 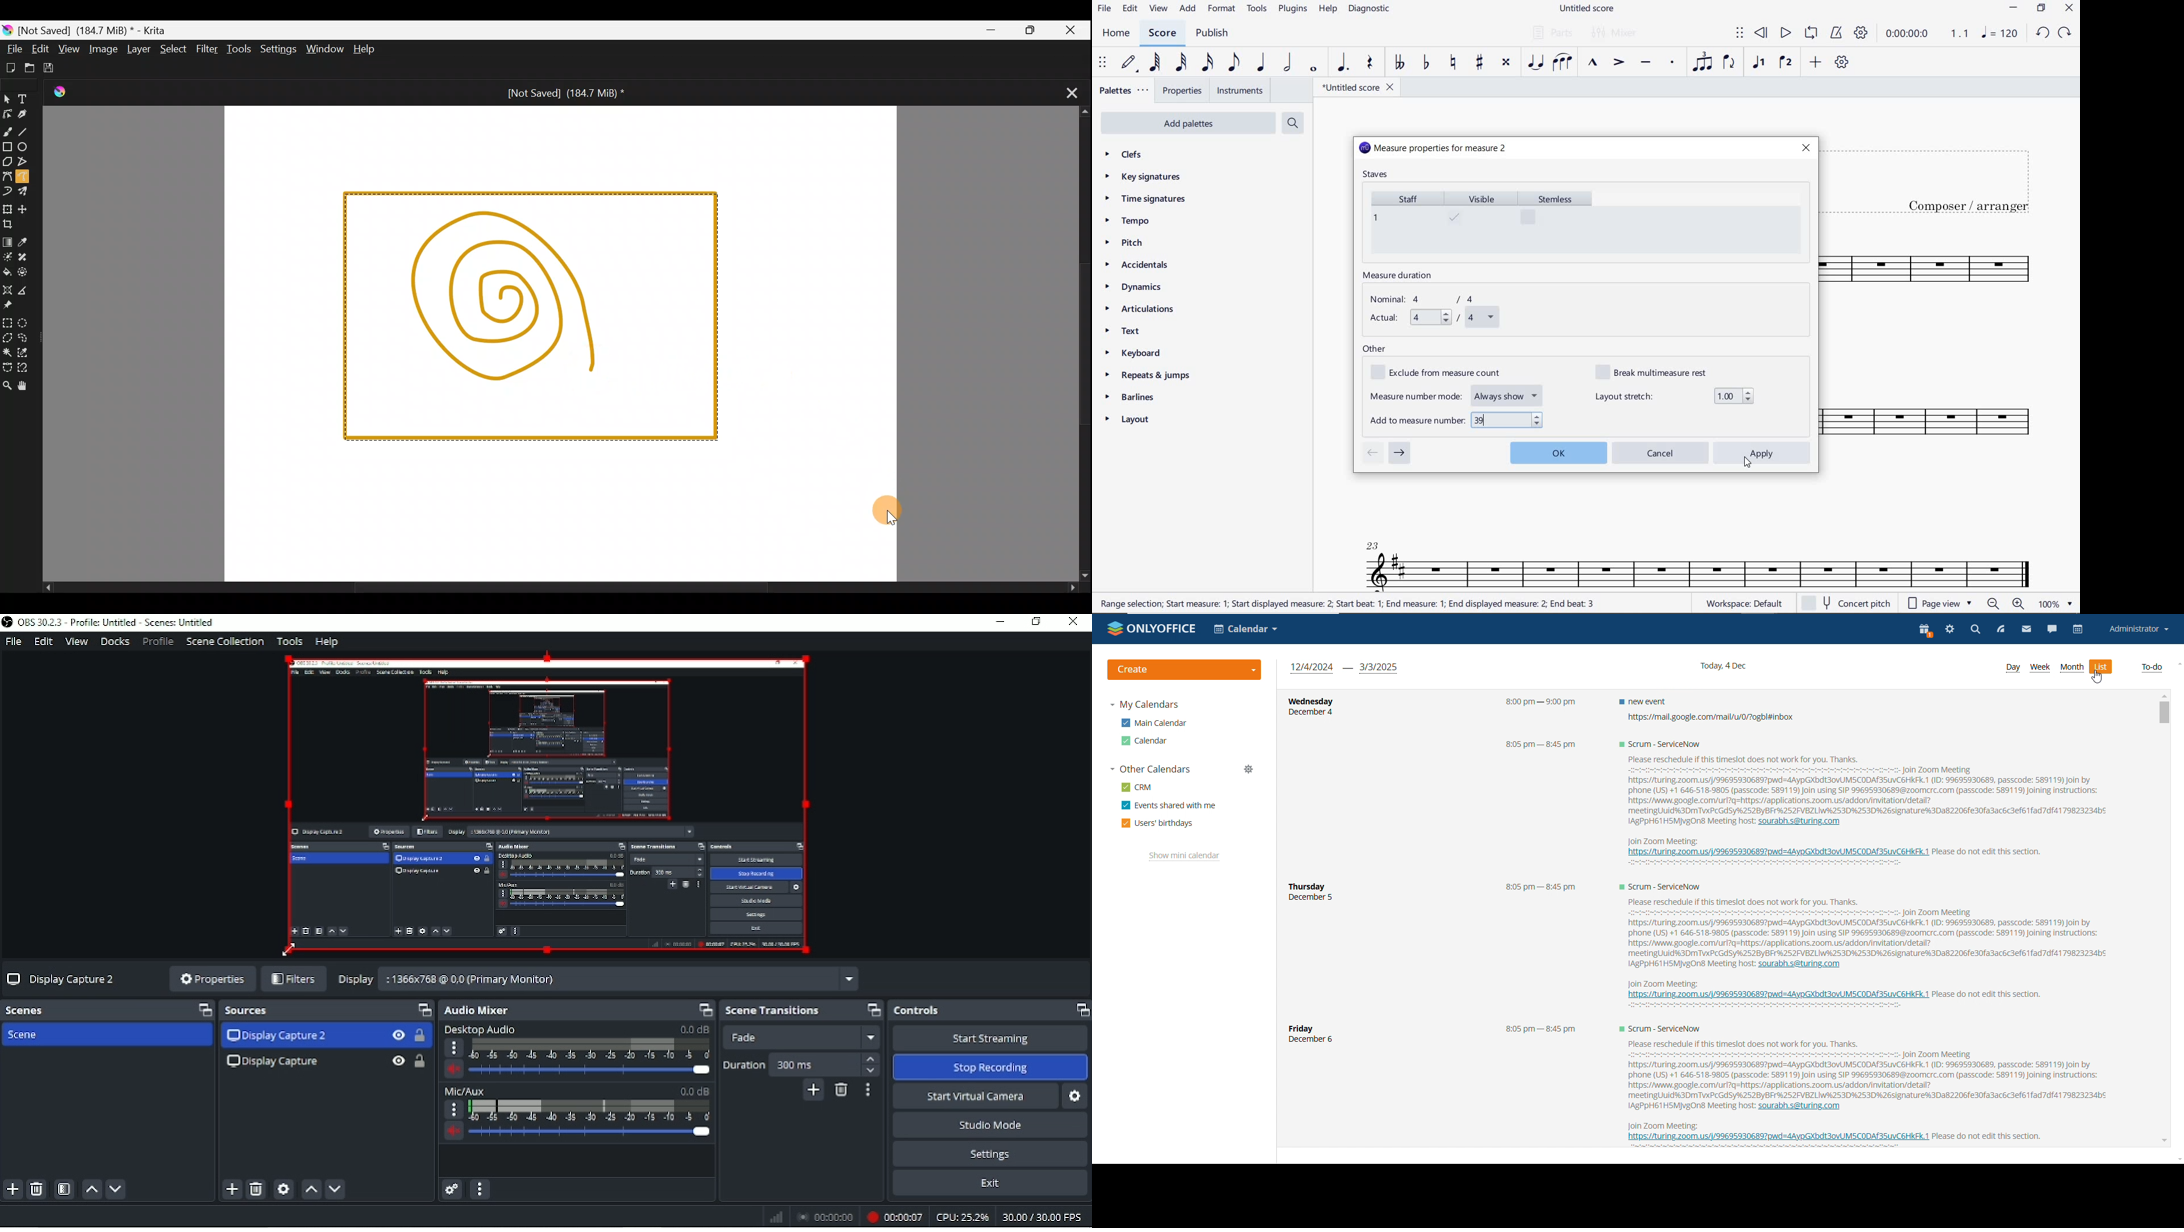 What do you see at coordinates (311, 1190) in the screenshot?
I see `Move source(s) up` at bounding box center [311, 1190].